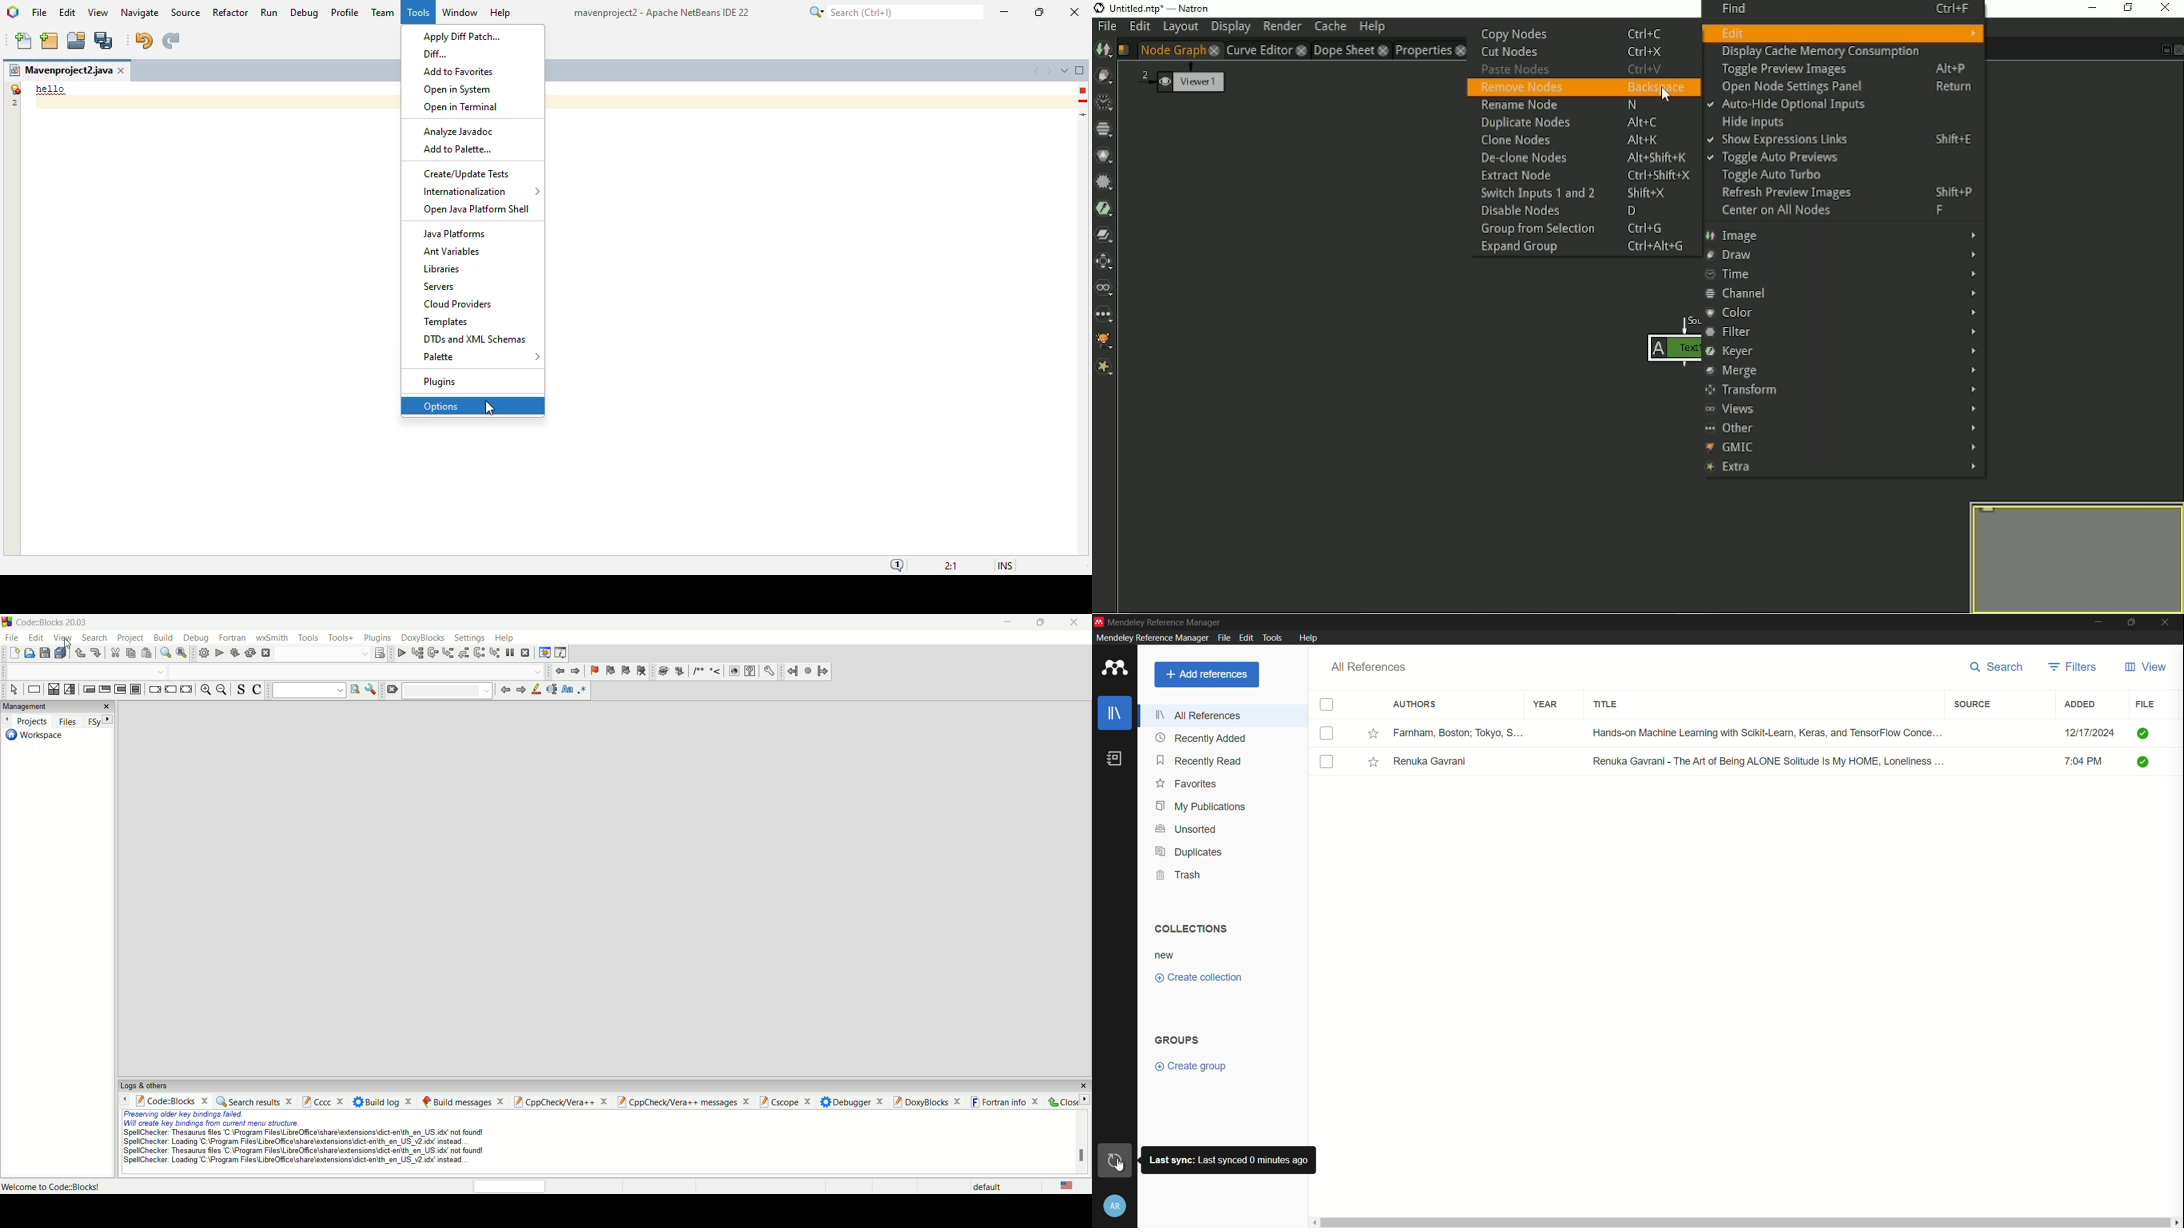  What do you see at coordinates (1326, 762) in the screenshot?
I see `book-2` at bounding box center [1326, 762].